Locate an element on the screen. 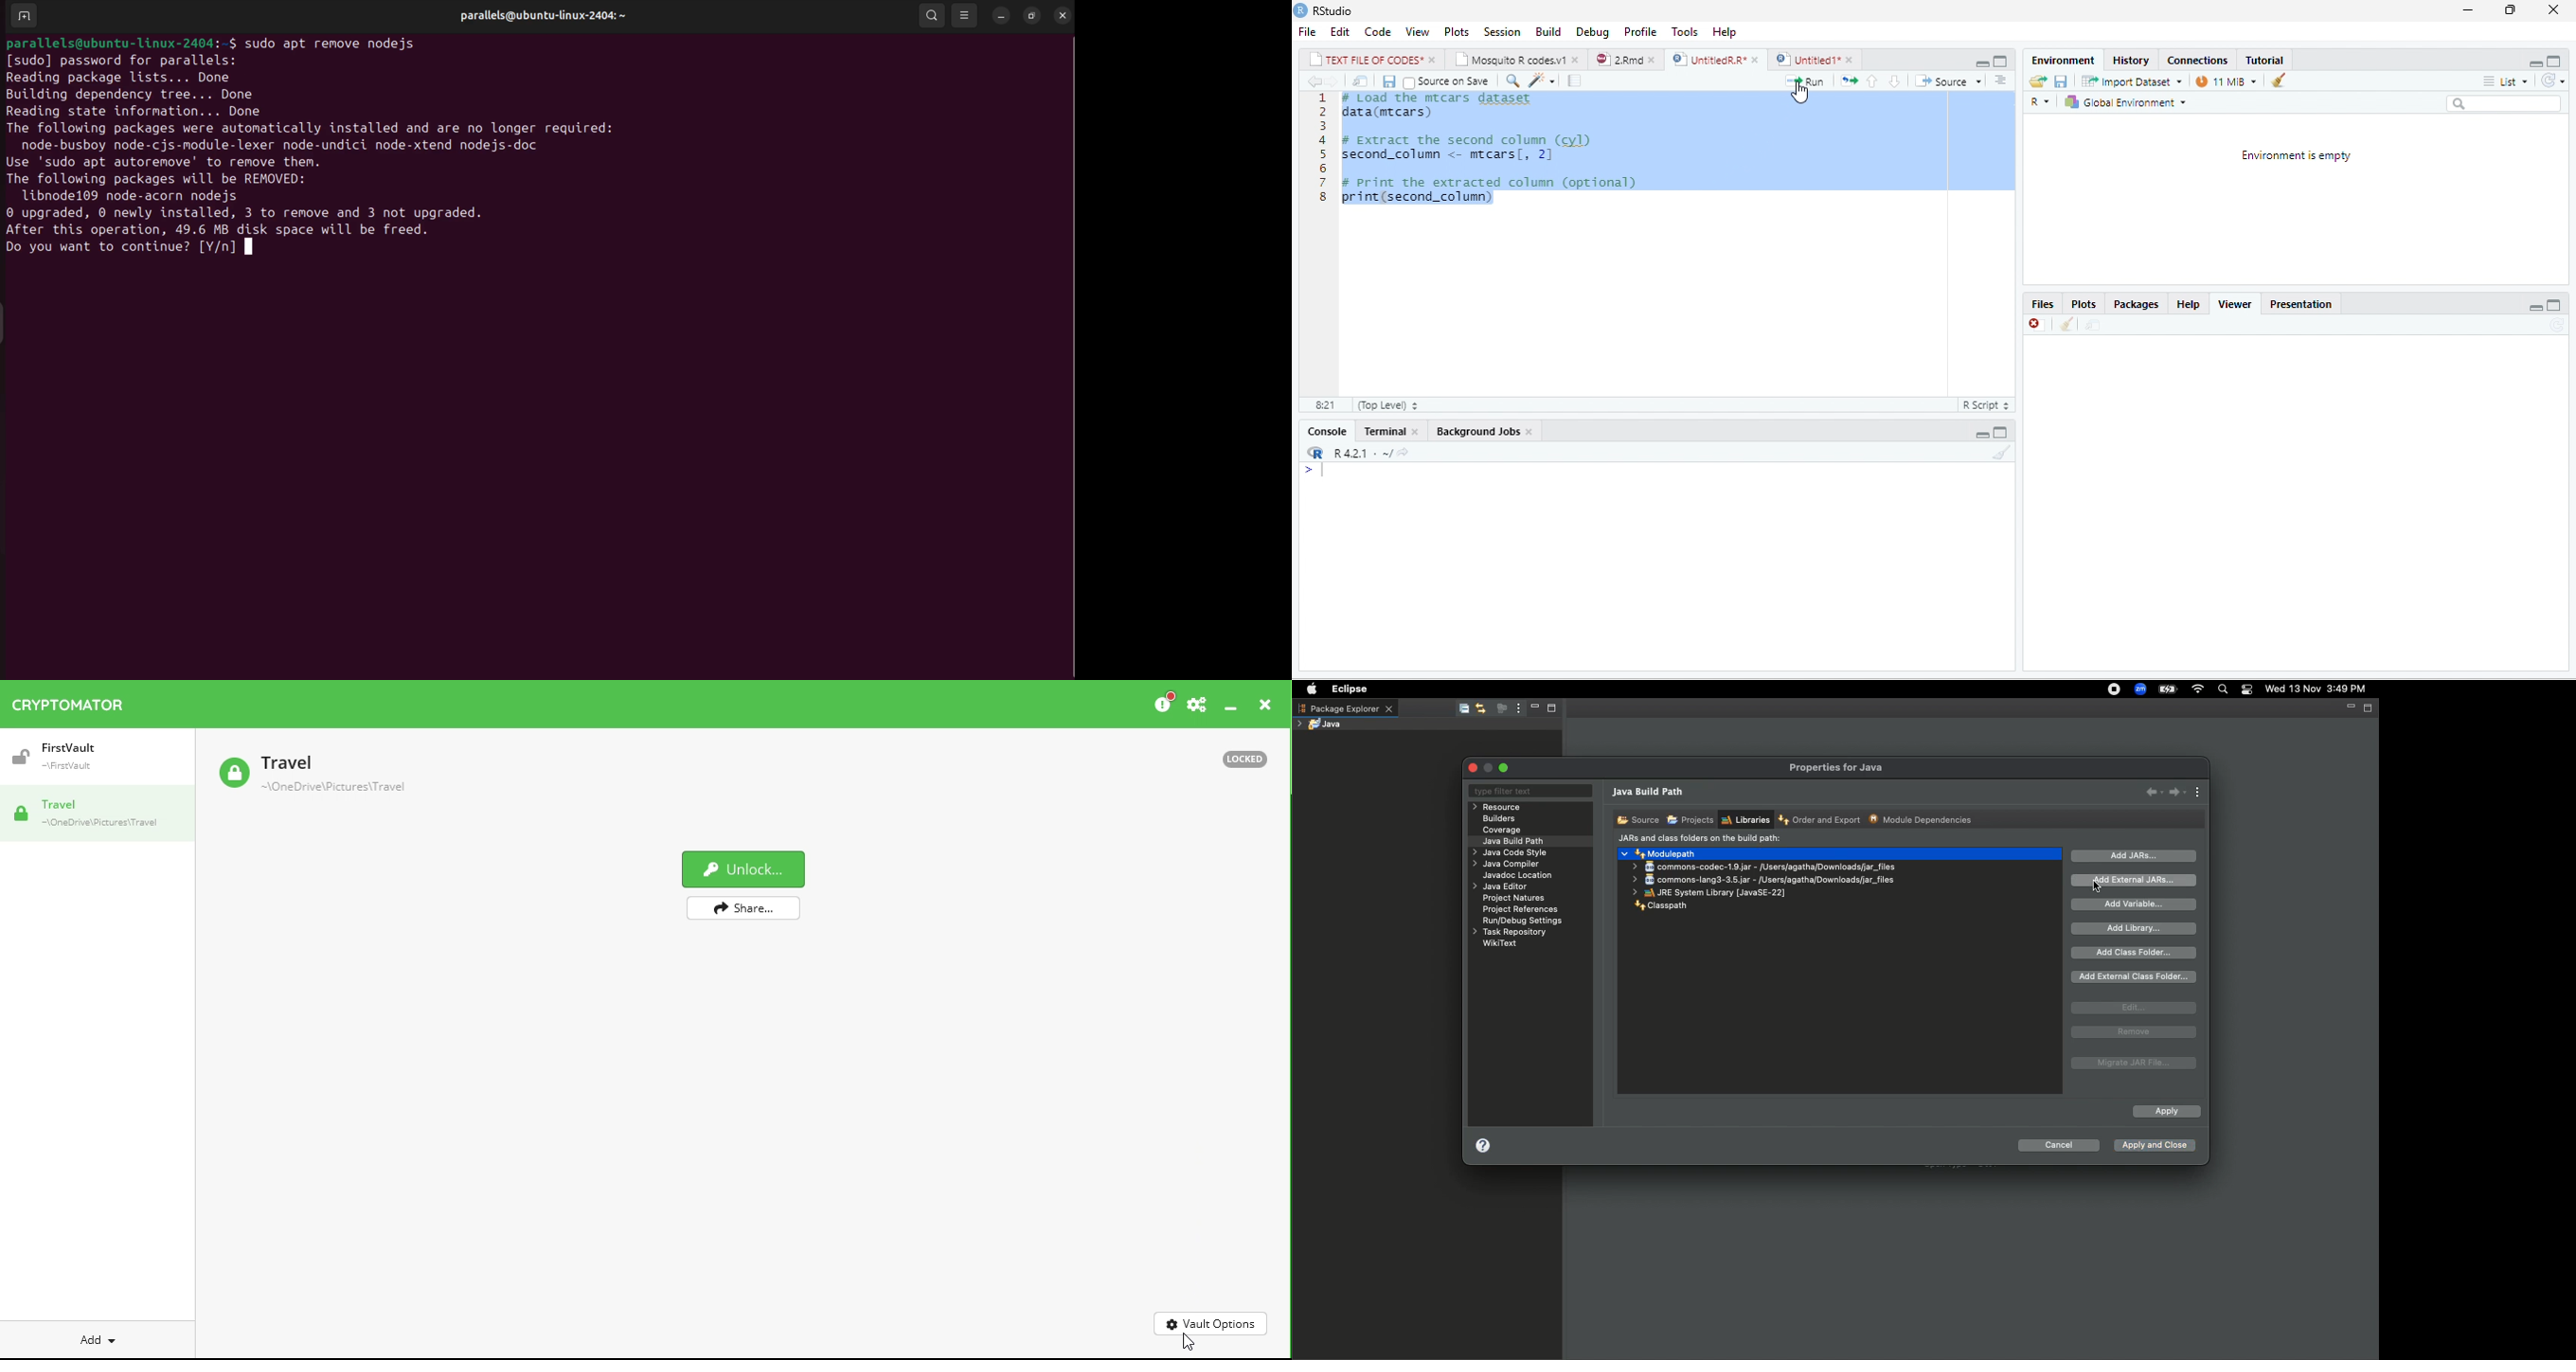  minimize is located at coordinates (2535, 305).